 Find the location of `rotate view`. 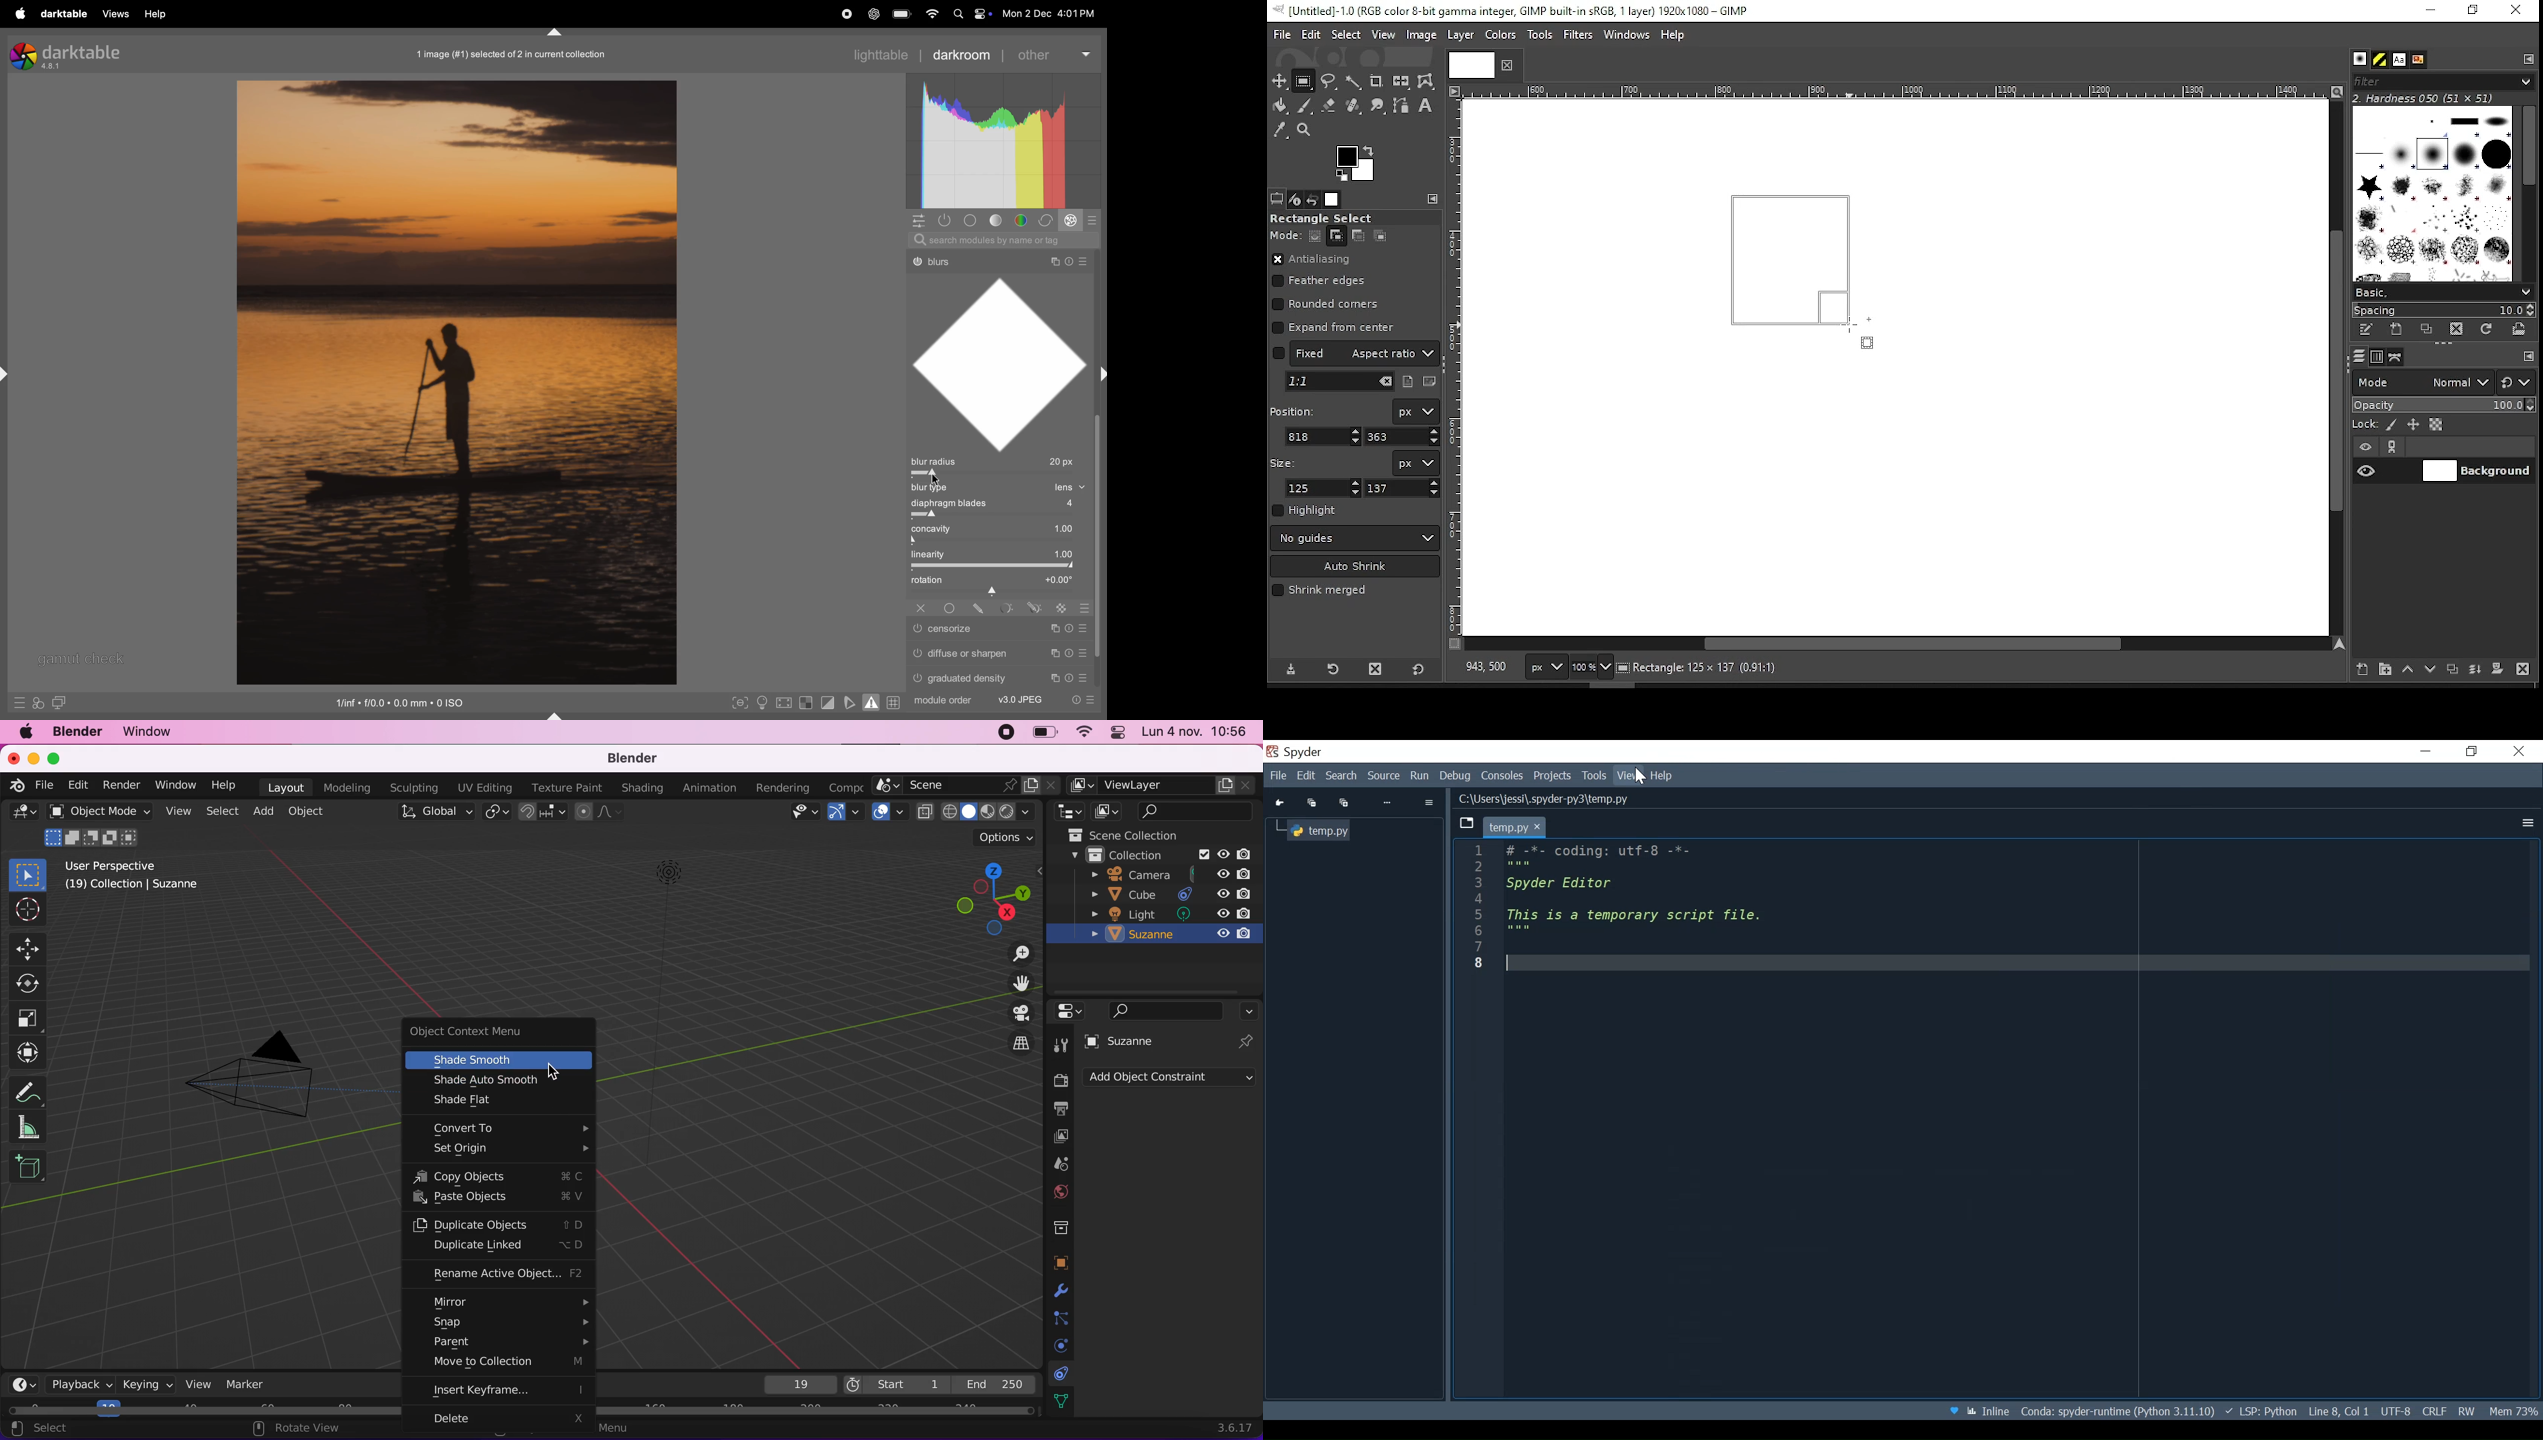

rotate view is located at coordinates (304, 1429).